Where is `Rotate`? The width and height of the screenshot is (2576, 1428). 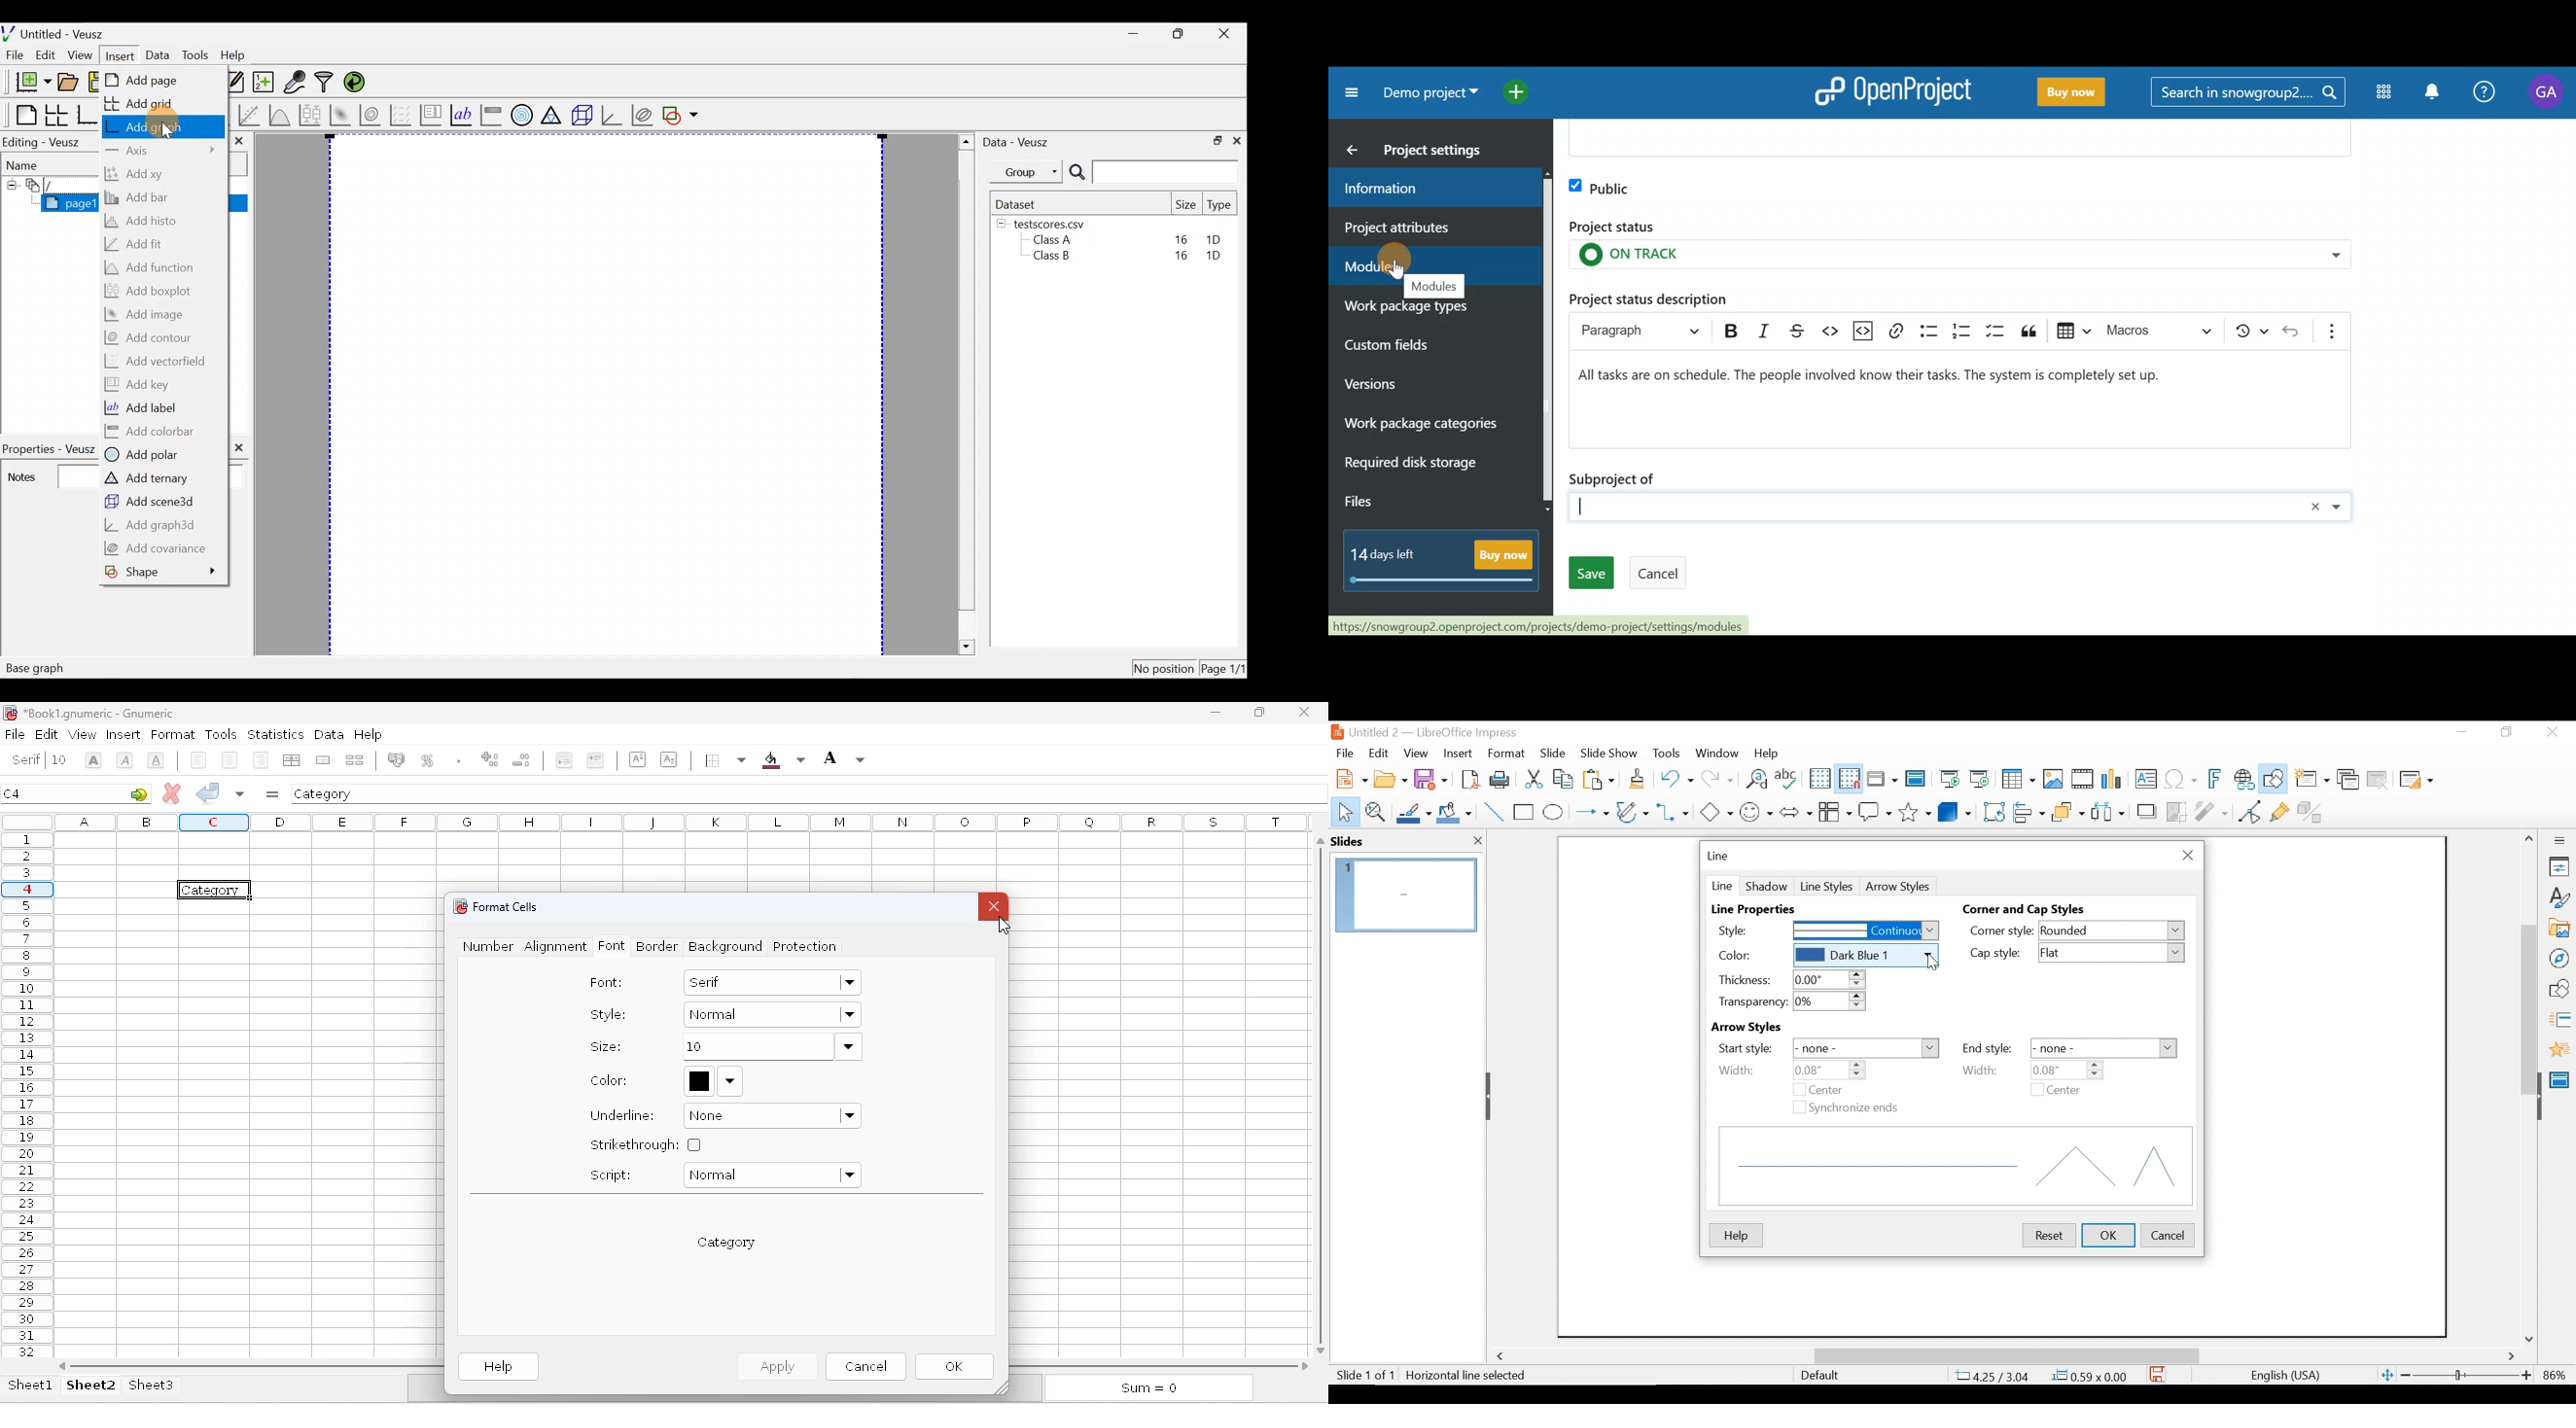
Rotate is located at coordinates (1993, 811).